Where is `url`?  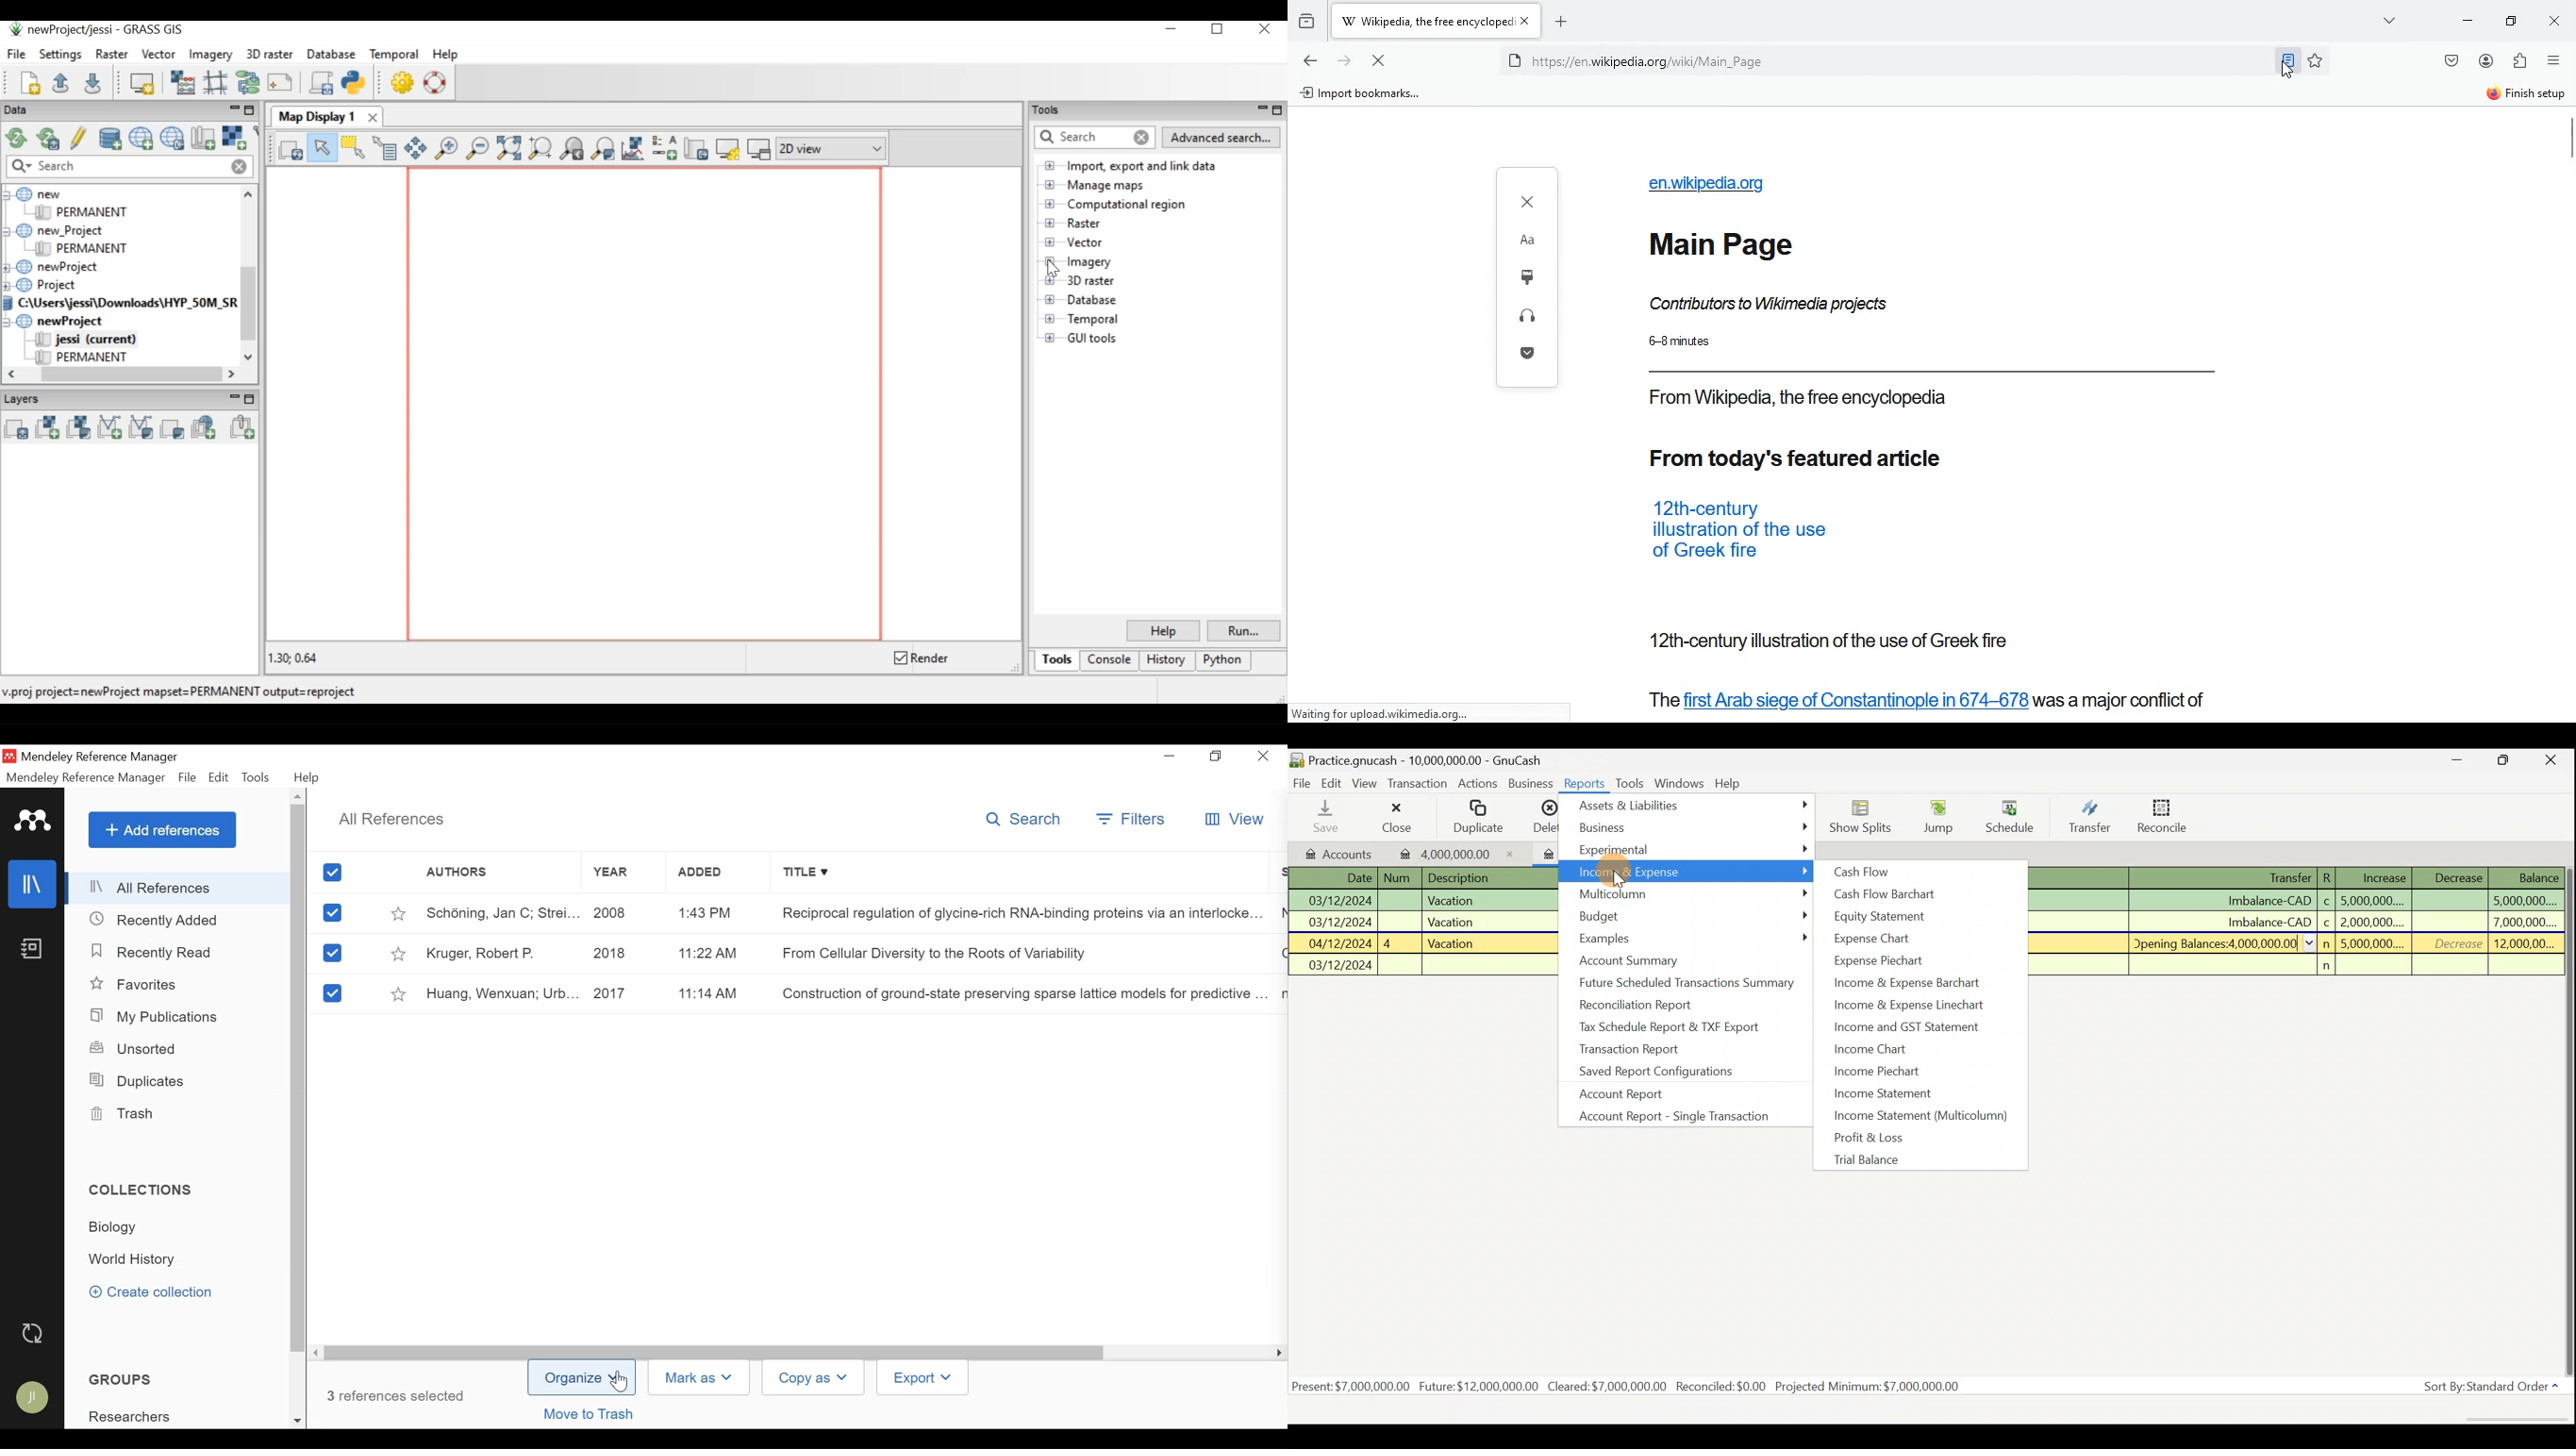
url is located at coordinates (1391, 715).